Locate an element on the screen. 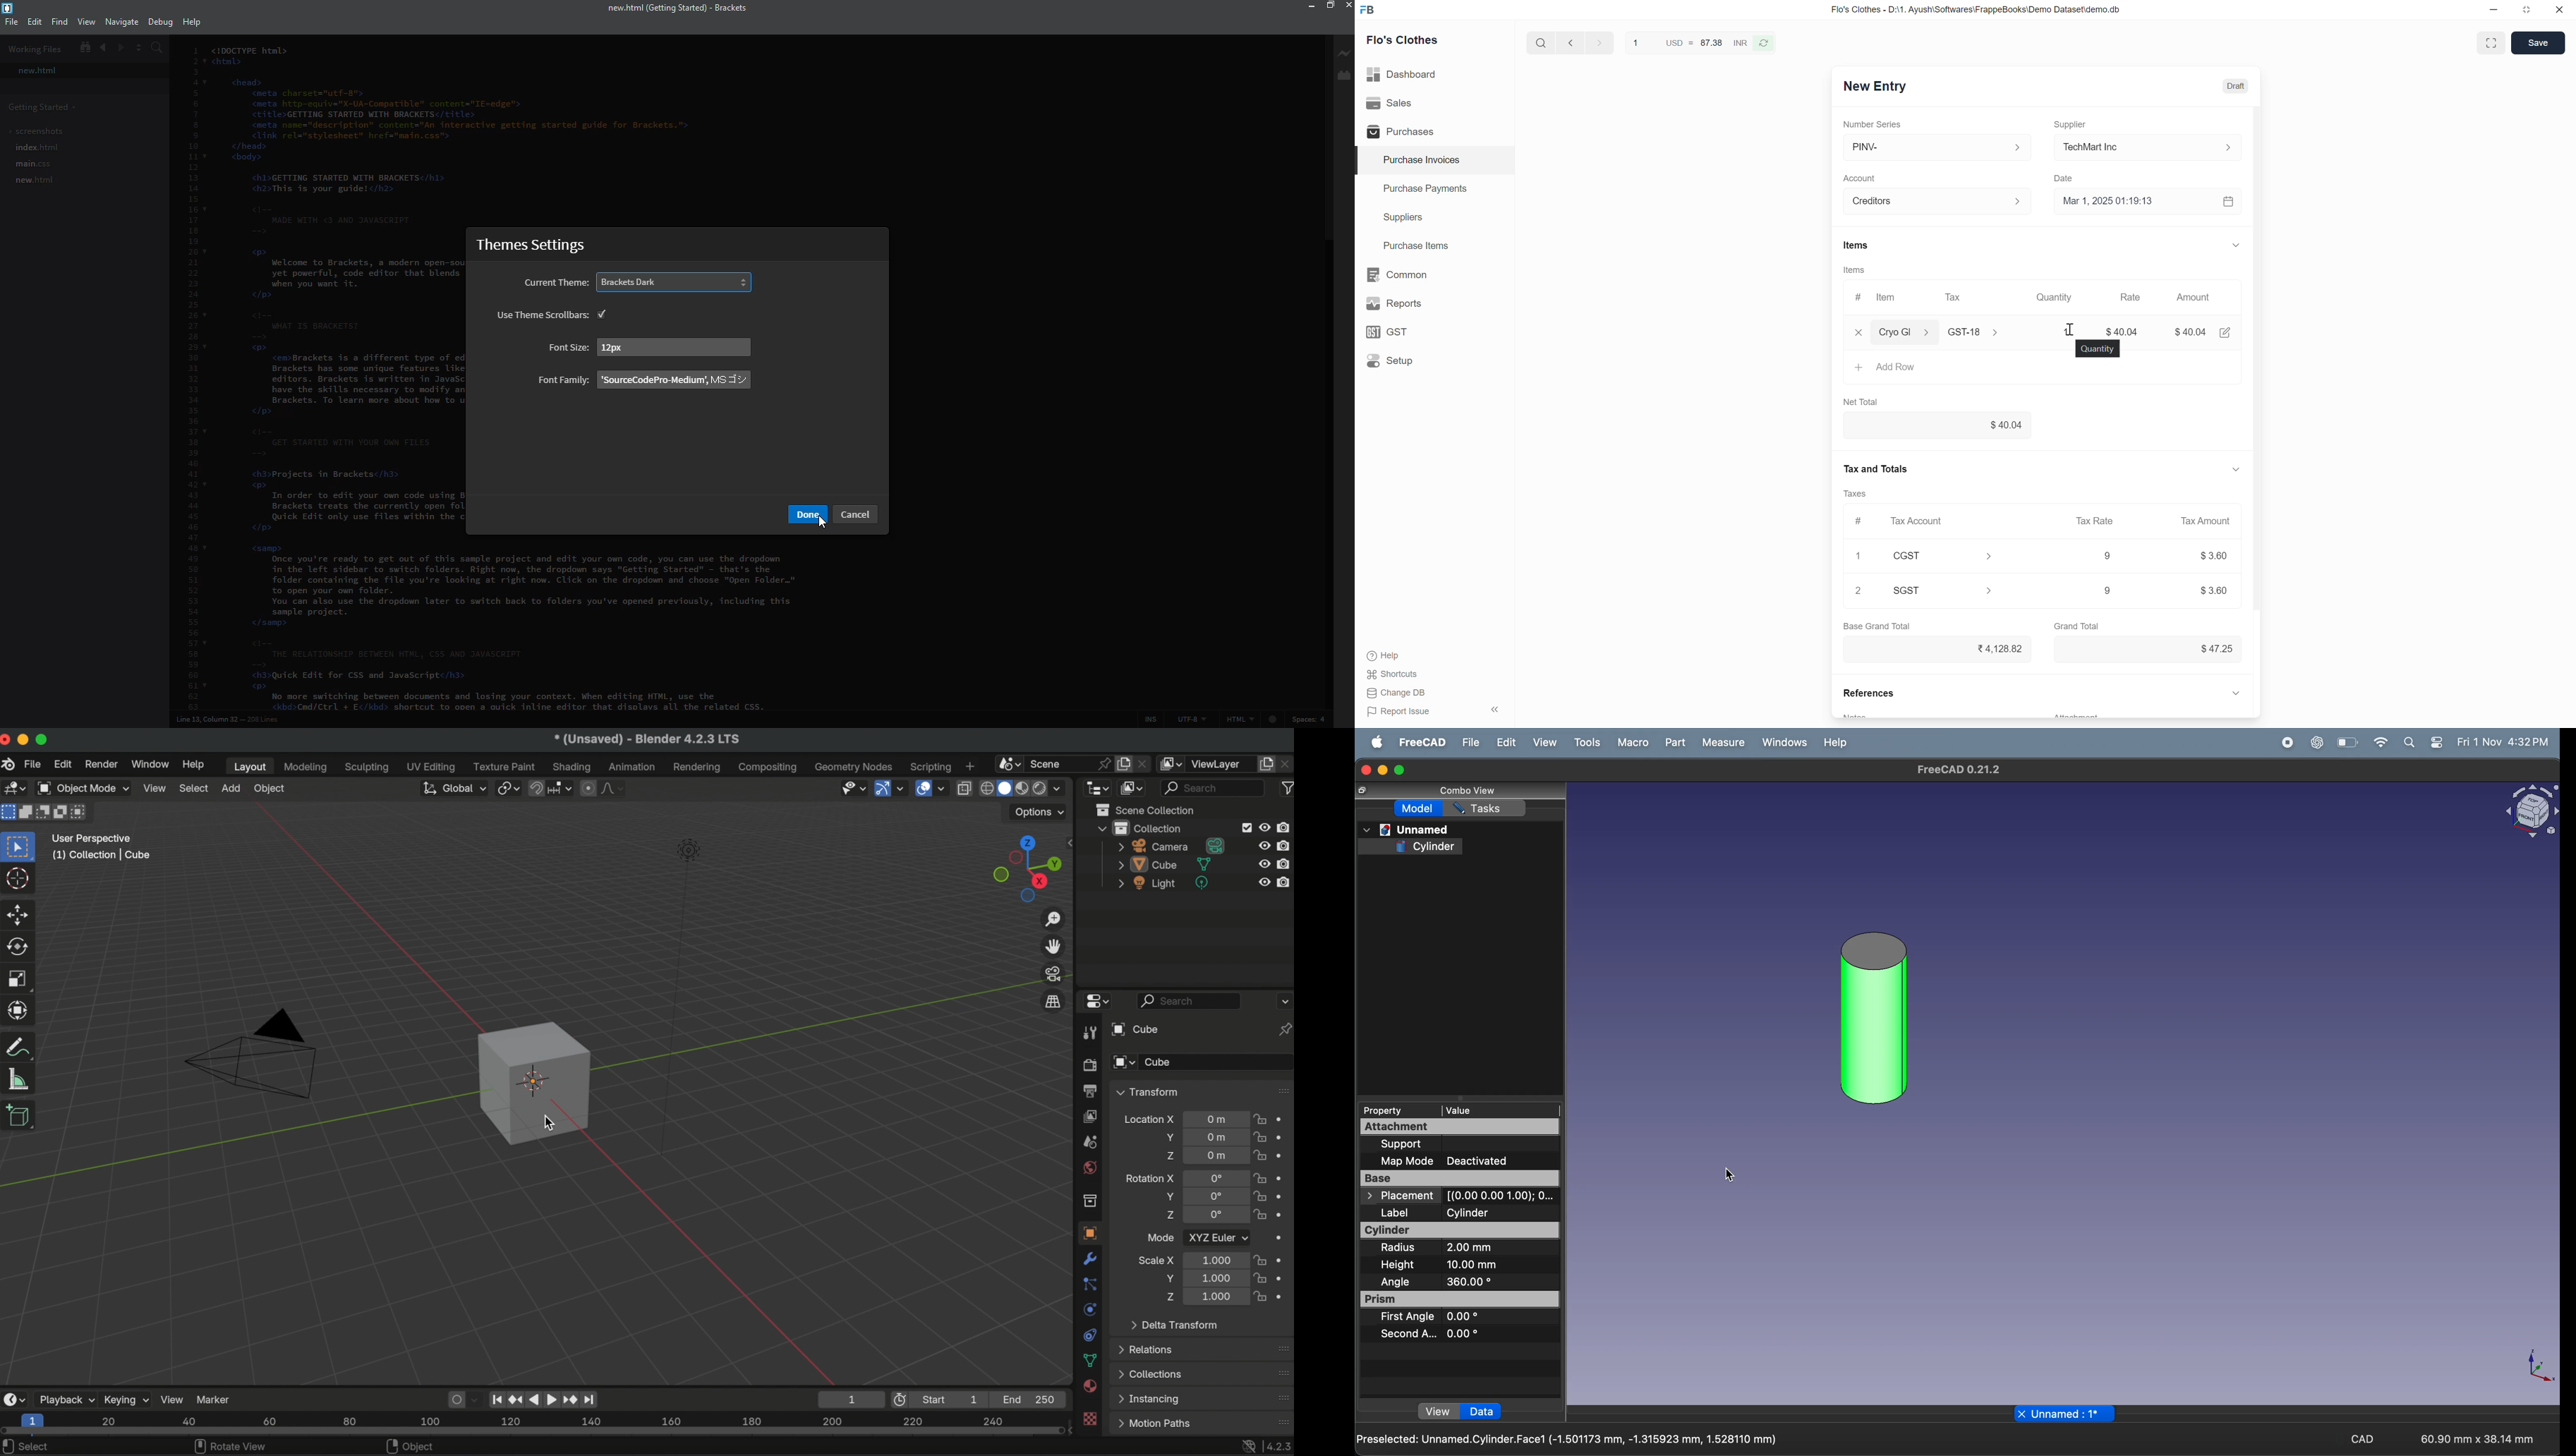 The height and width of the screenshot is (1456, 2576). x is located at coordinates (1859, 333).